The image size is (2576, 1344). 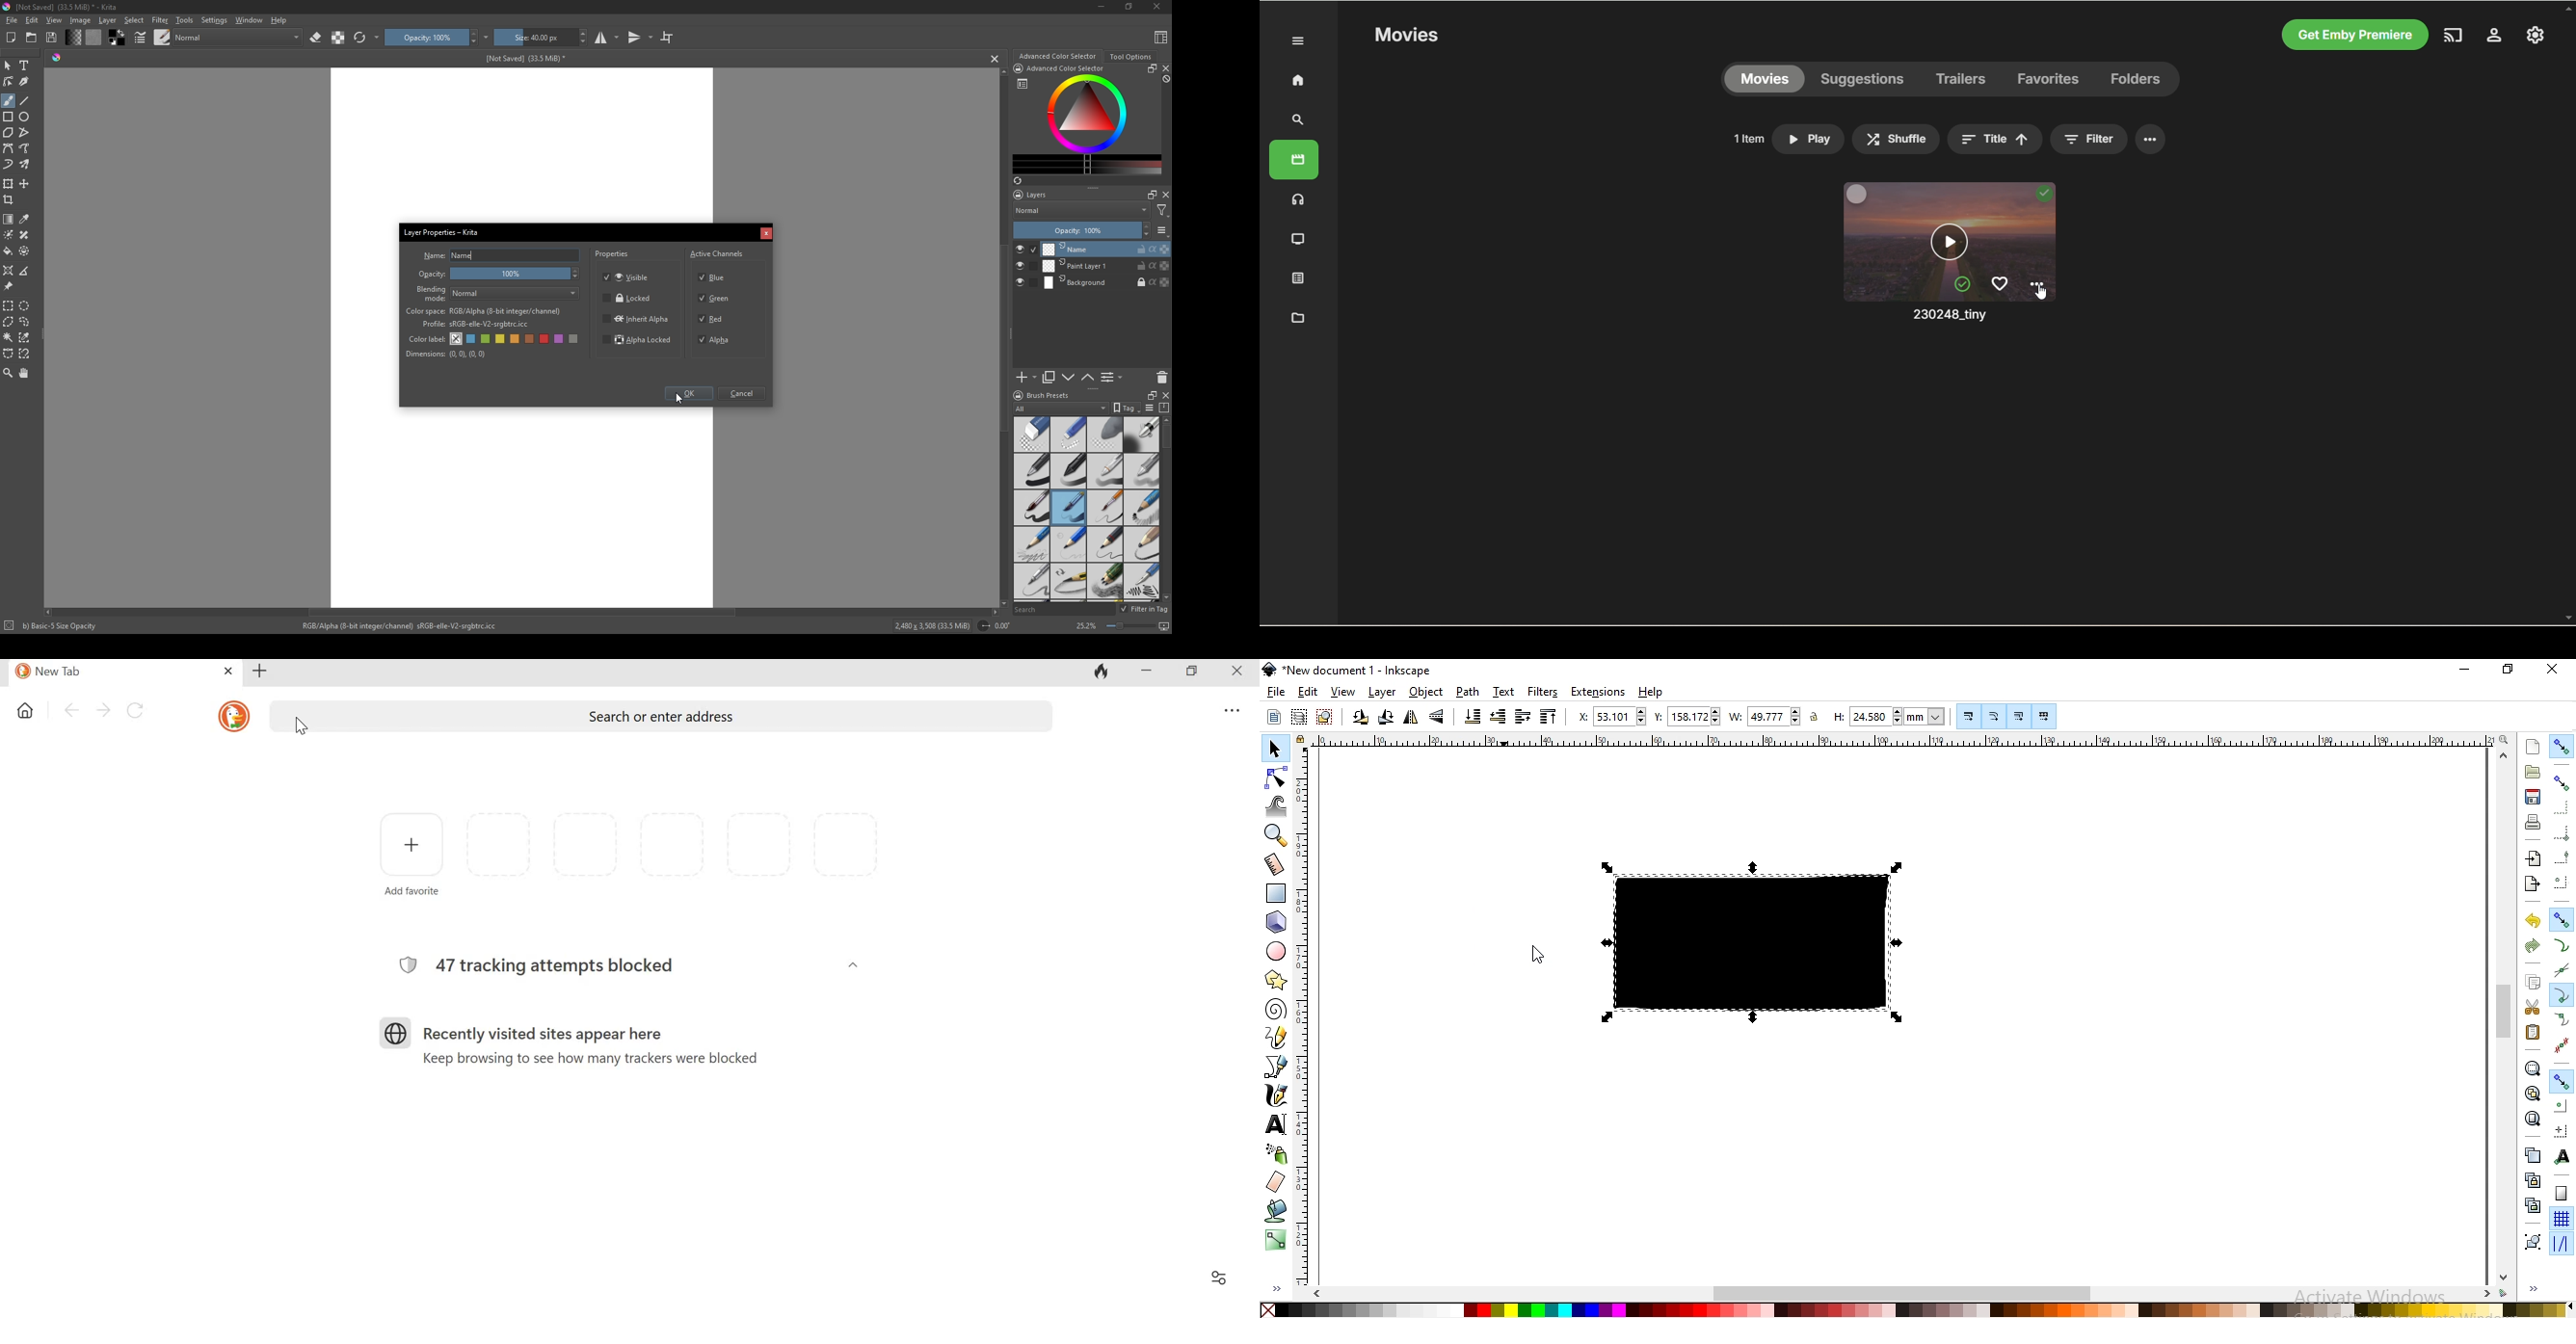 What do you see at coordinates (638, 341) in the screenshot?
I see `Alpha Locked` at bounding box center [638, 341].